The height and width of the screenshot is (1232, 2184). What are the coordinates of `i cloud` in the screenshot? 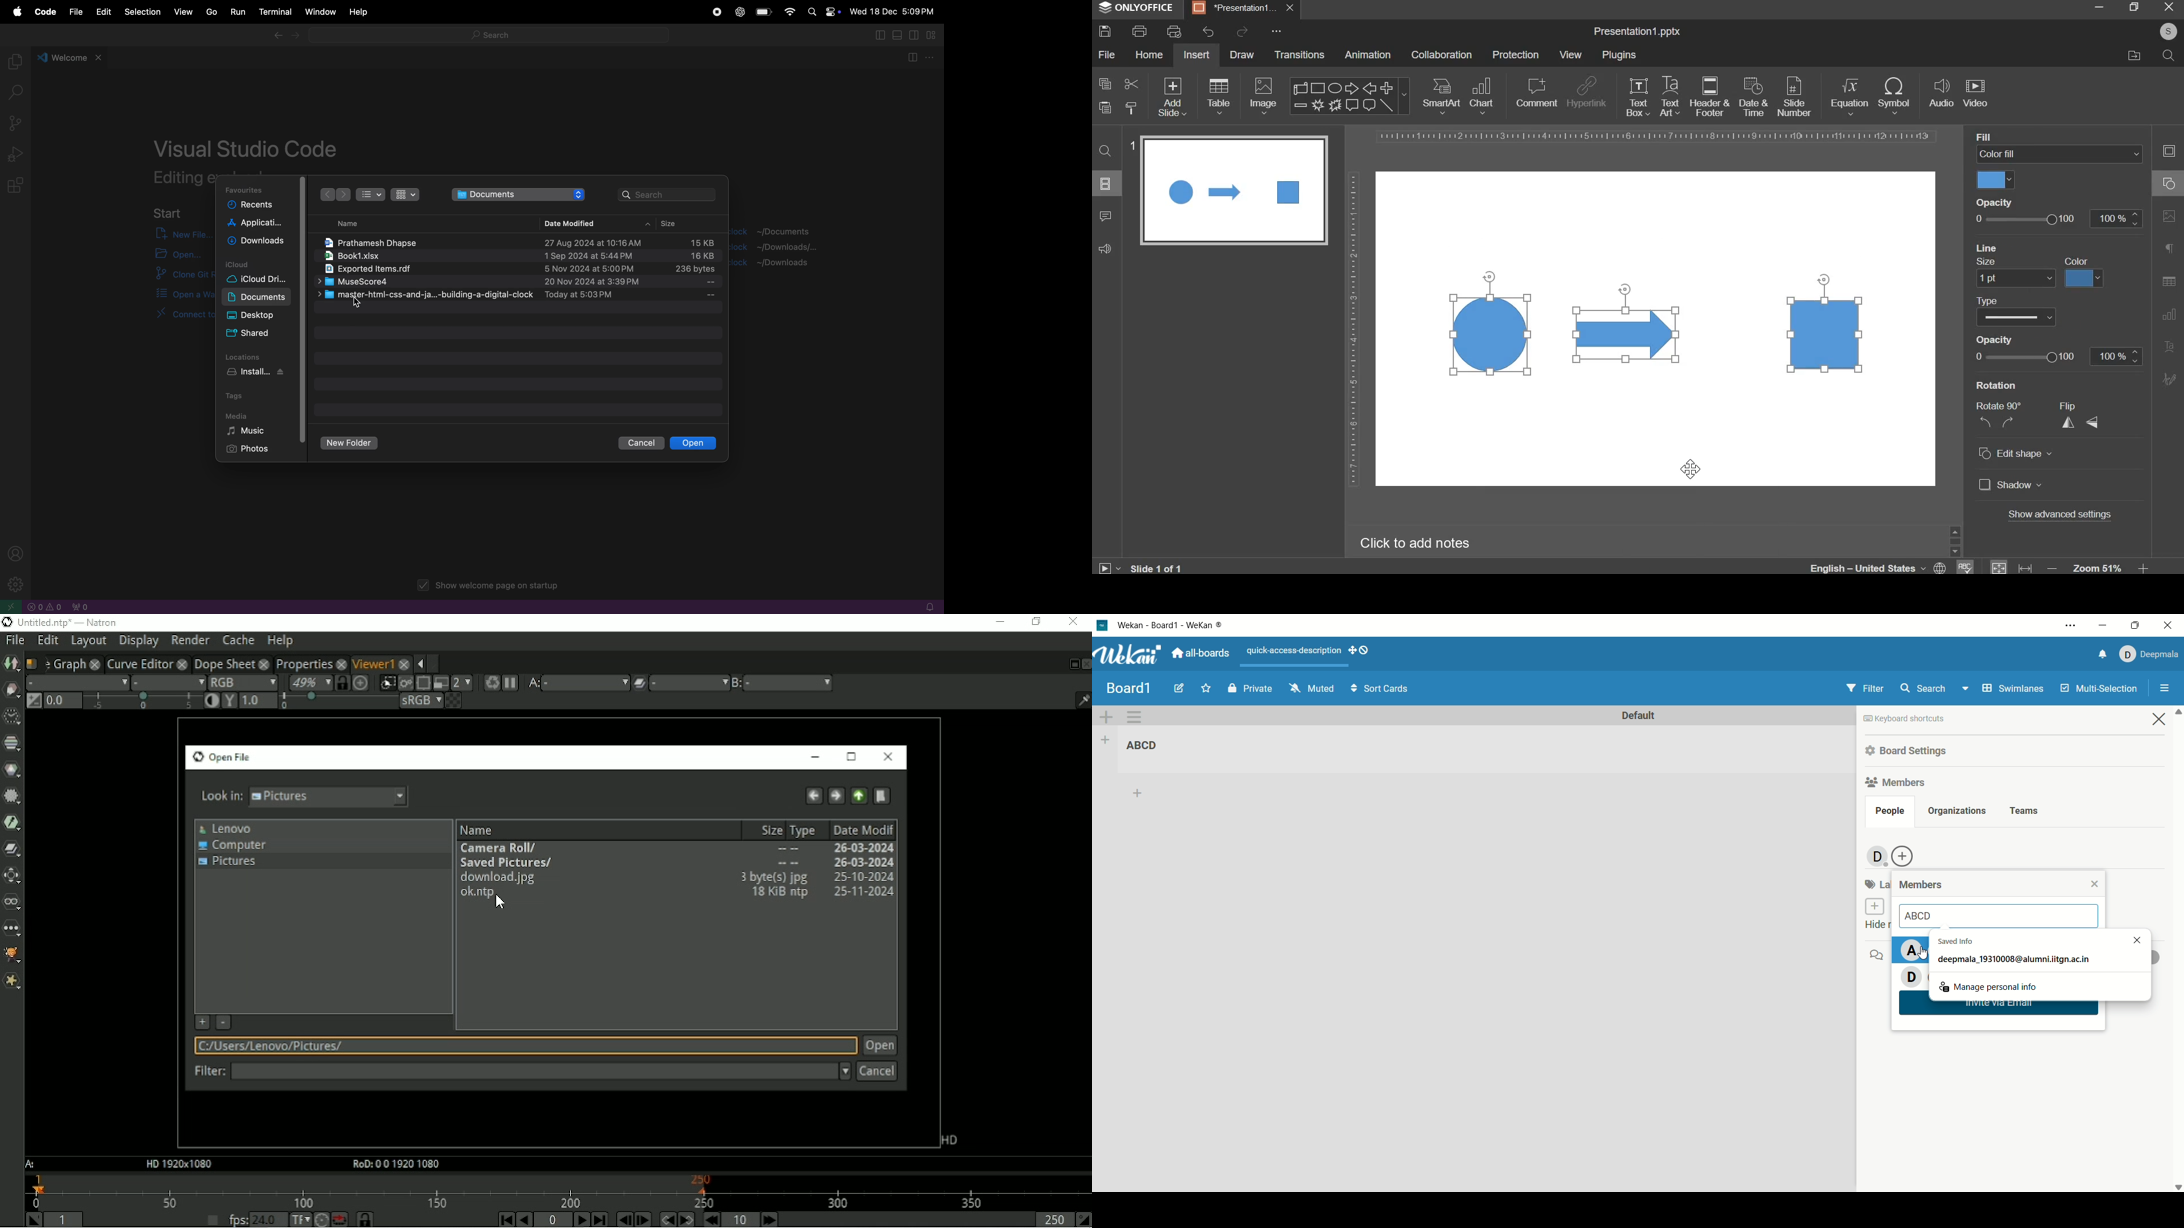 It's located at (258, 264).